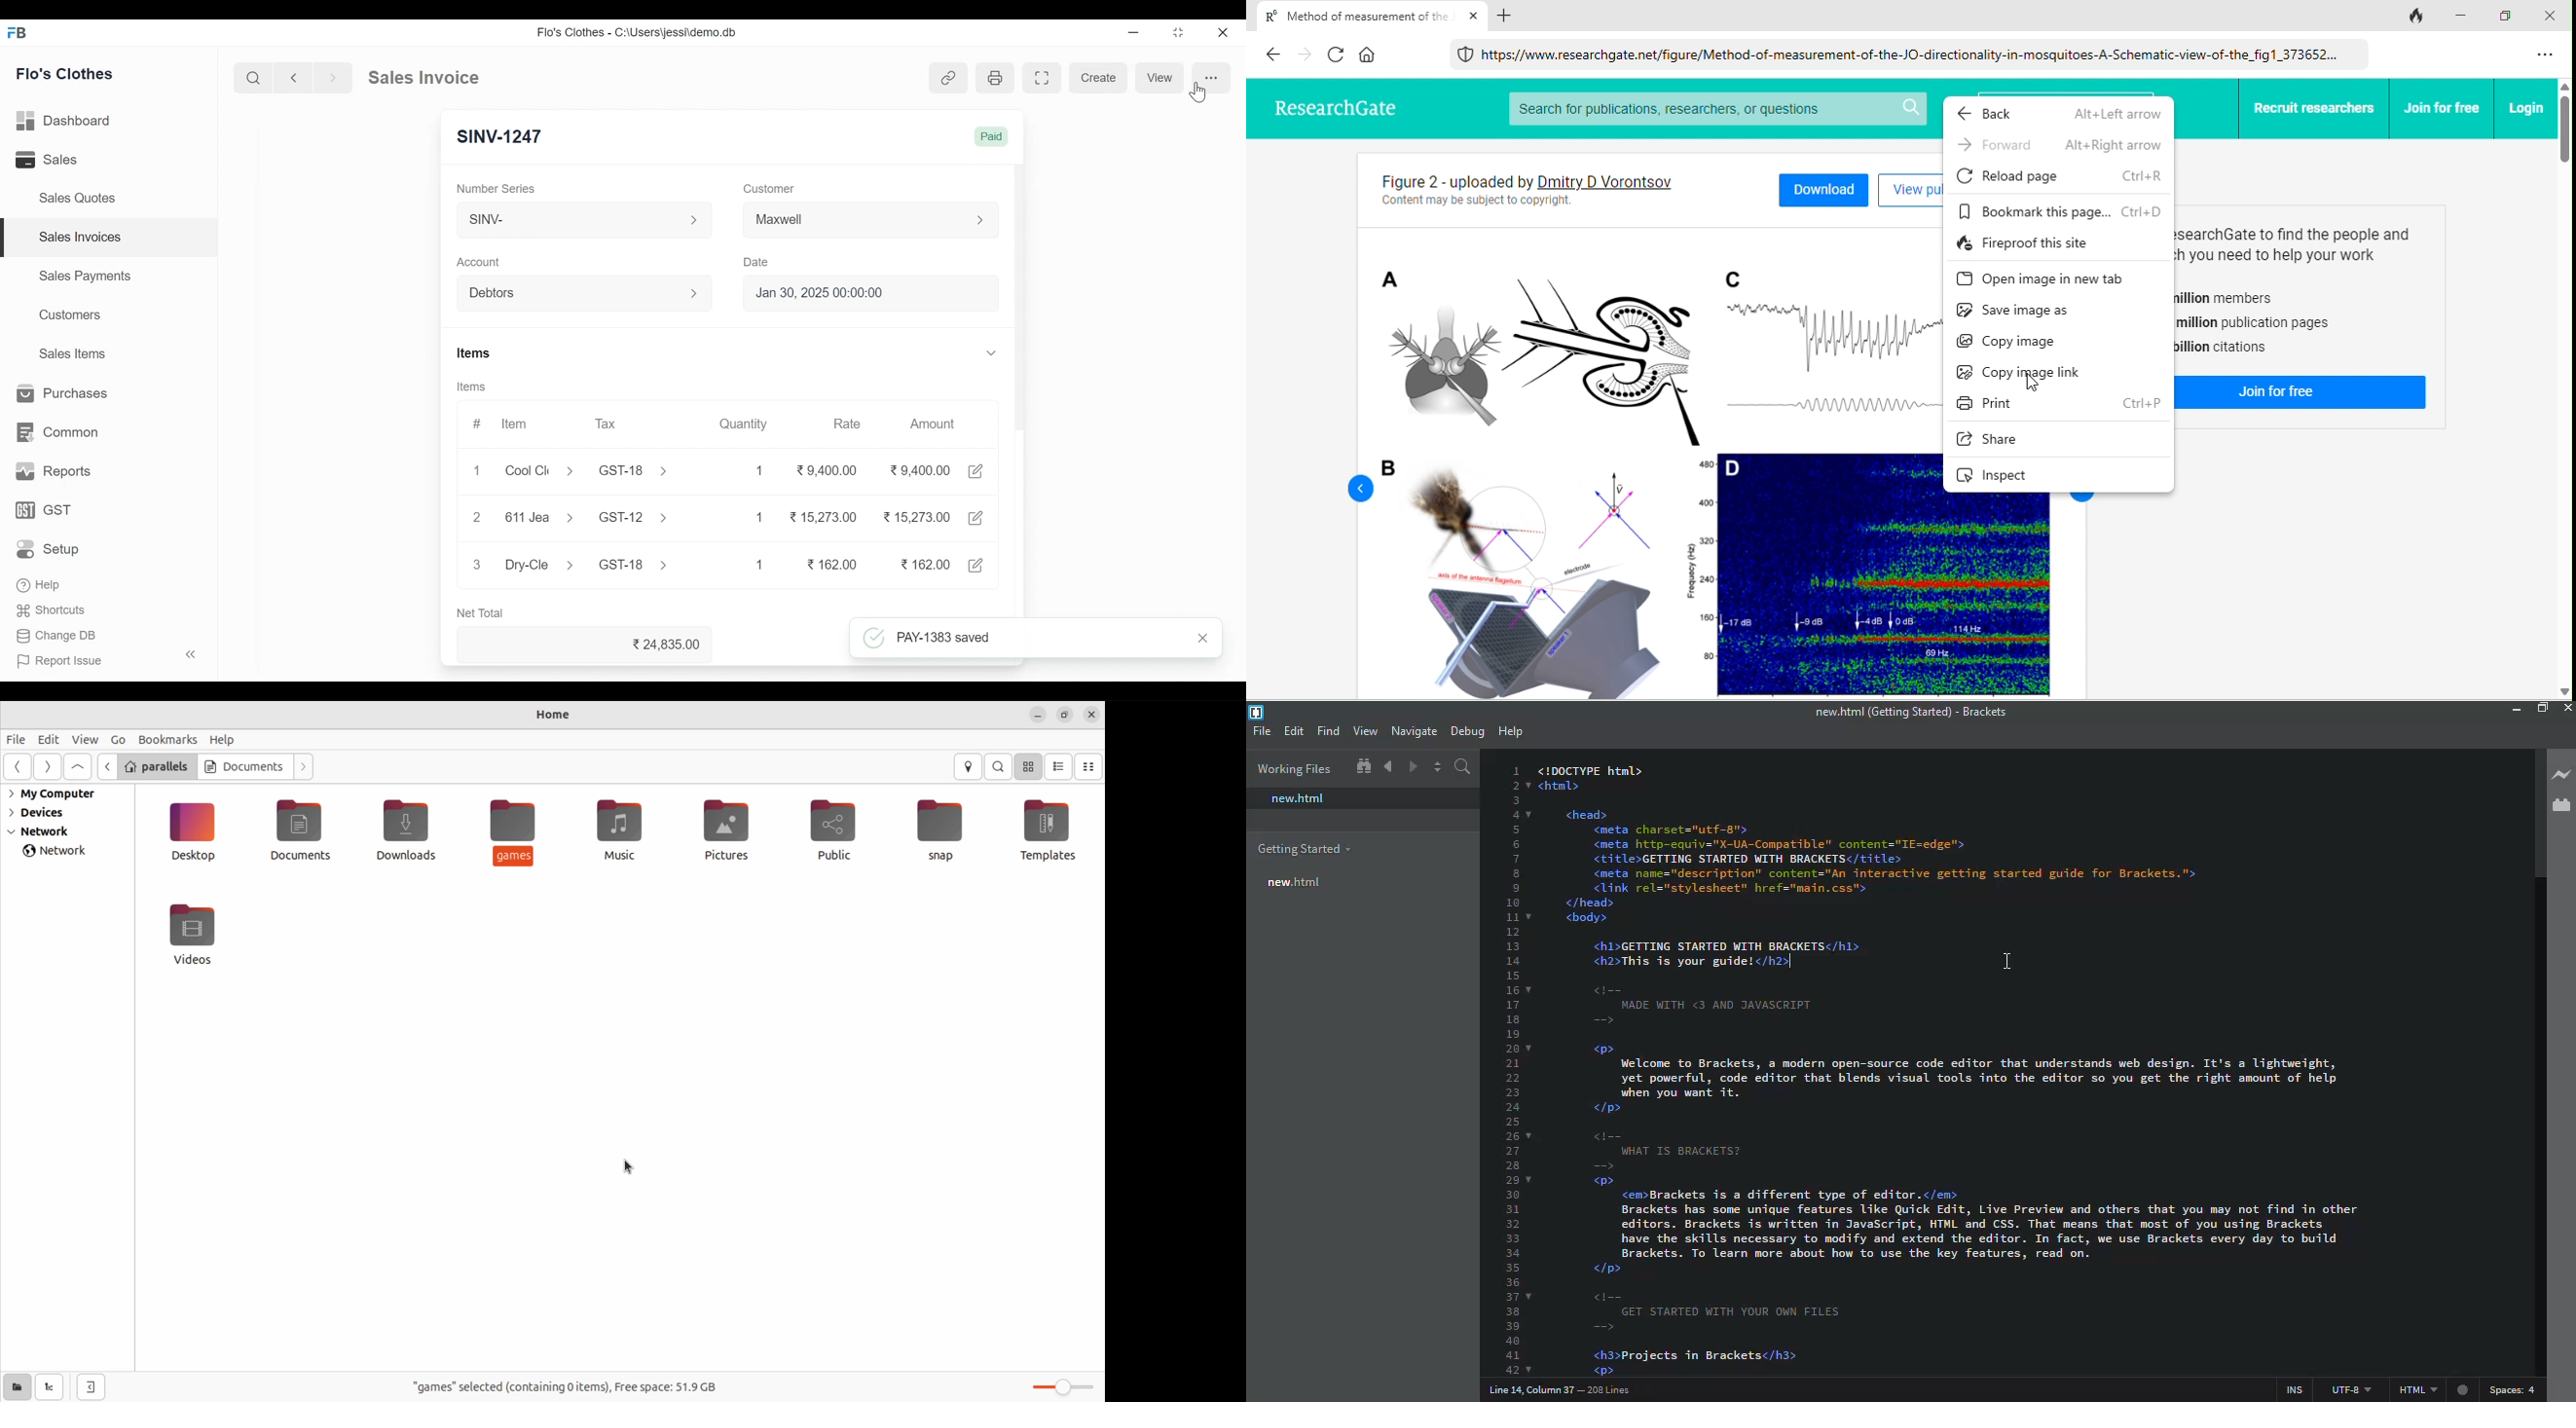 This screenshot has height=1428, width=2576. I want to click on 9.400.00, so click(920, 469).